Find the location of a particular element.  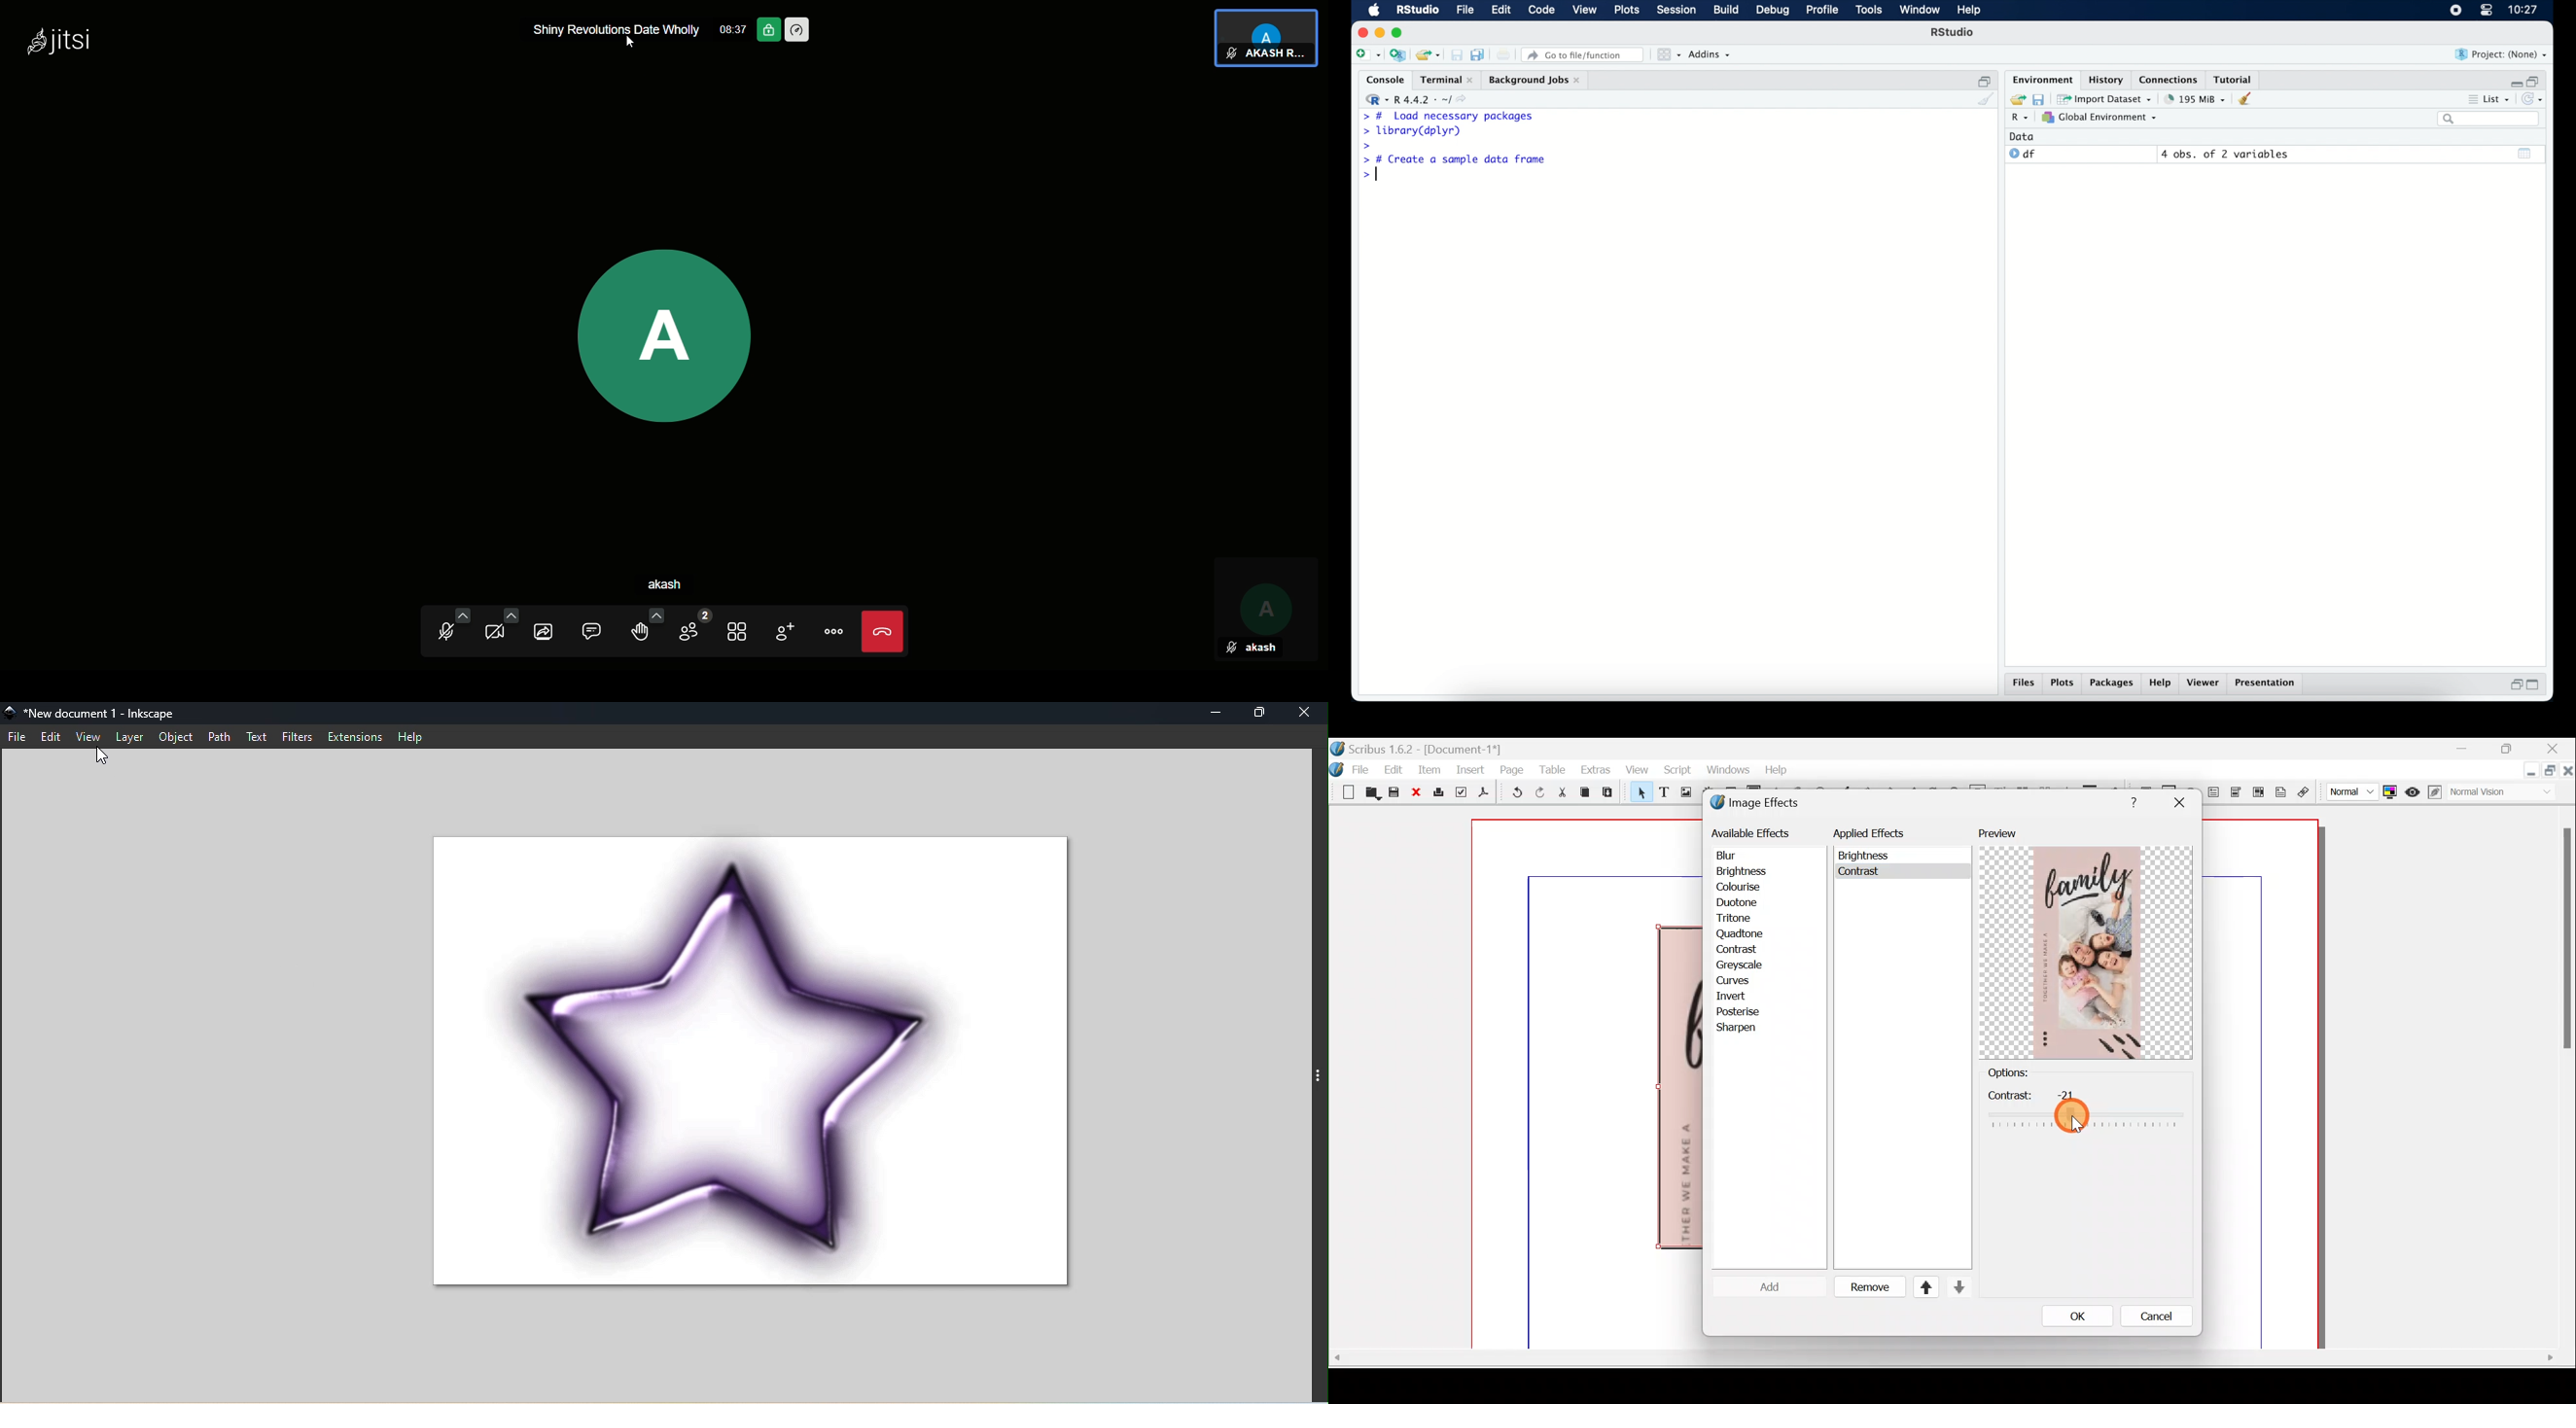

minimize is located at coordinates (2515, 81).